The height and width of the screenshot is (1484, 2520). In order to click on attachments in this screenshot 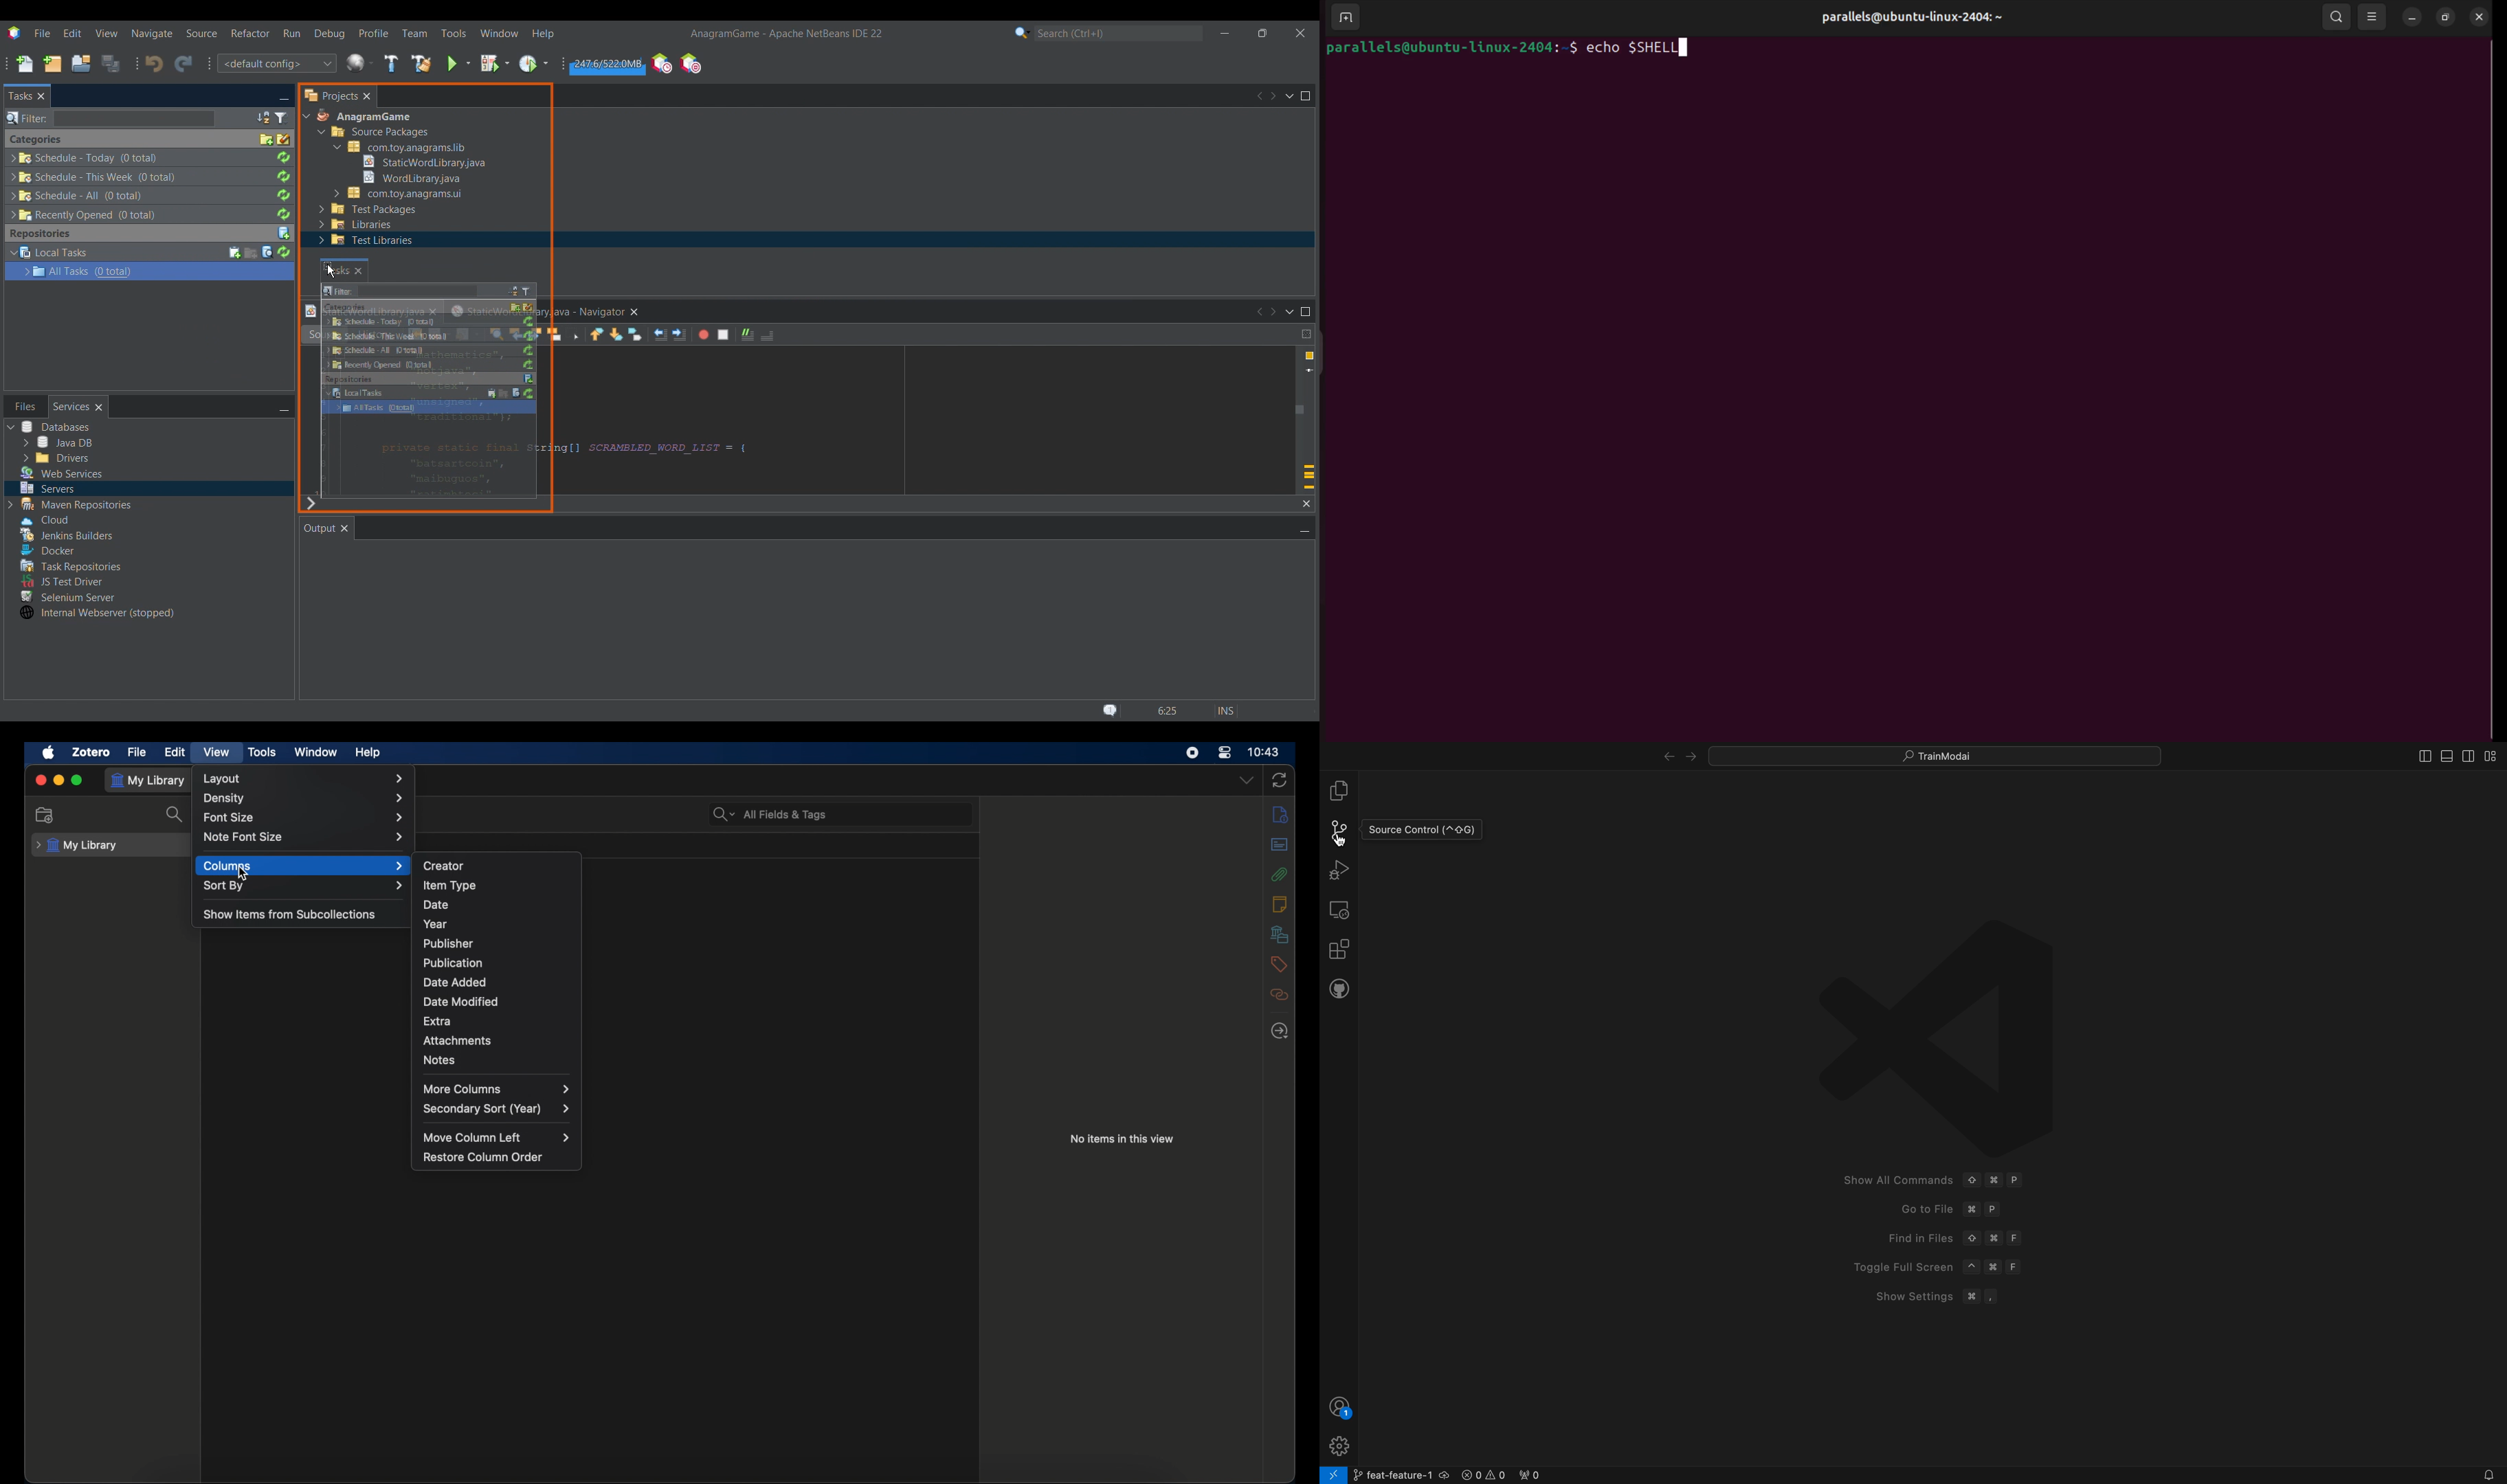, I will do `click(1279, 874)`.